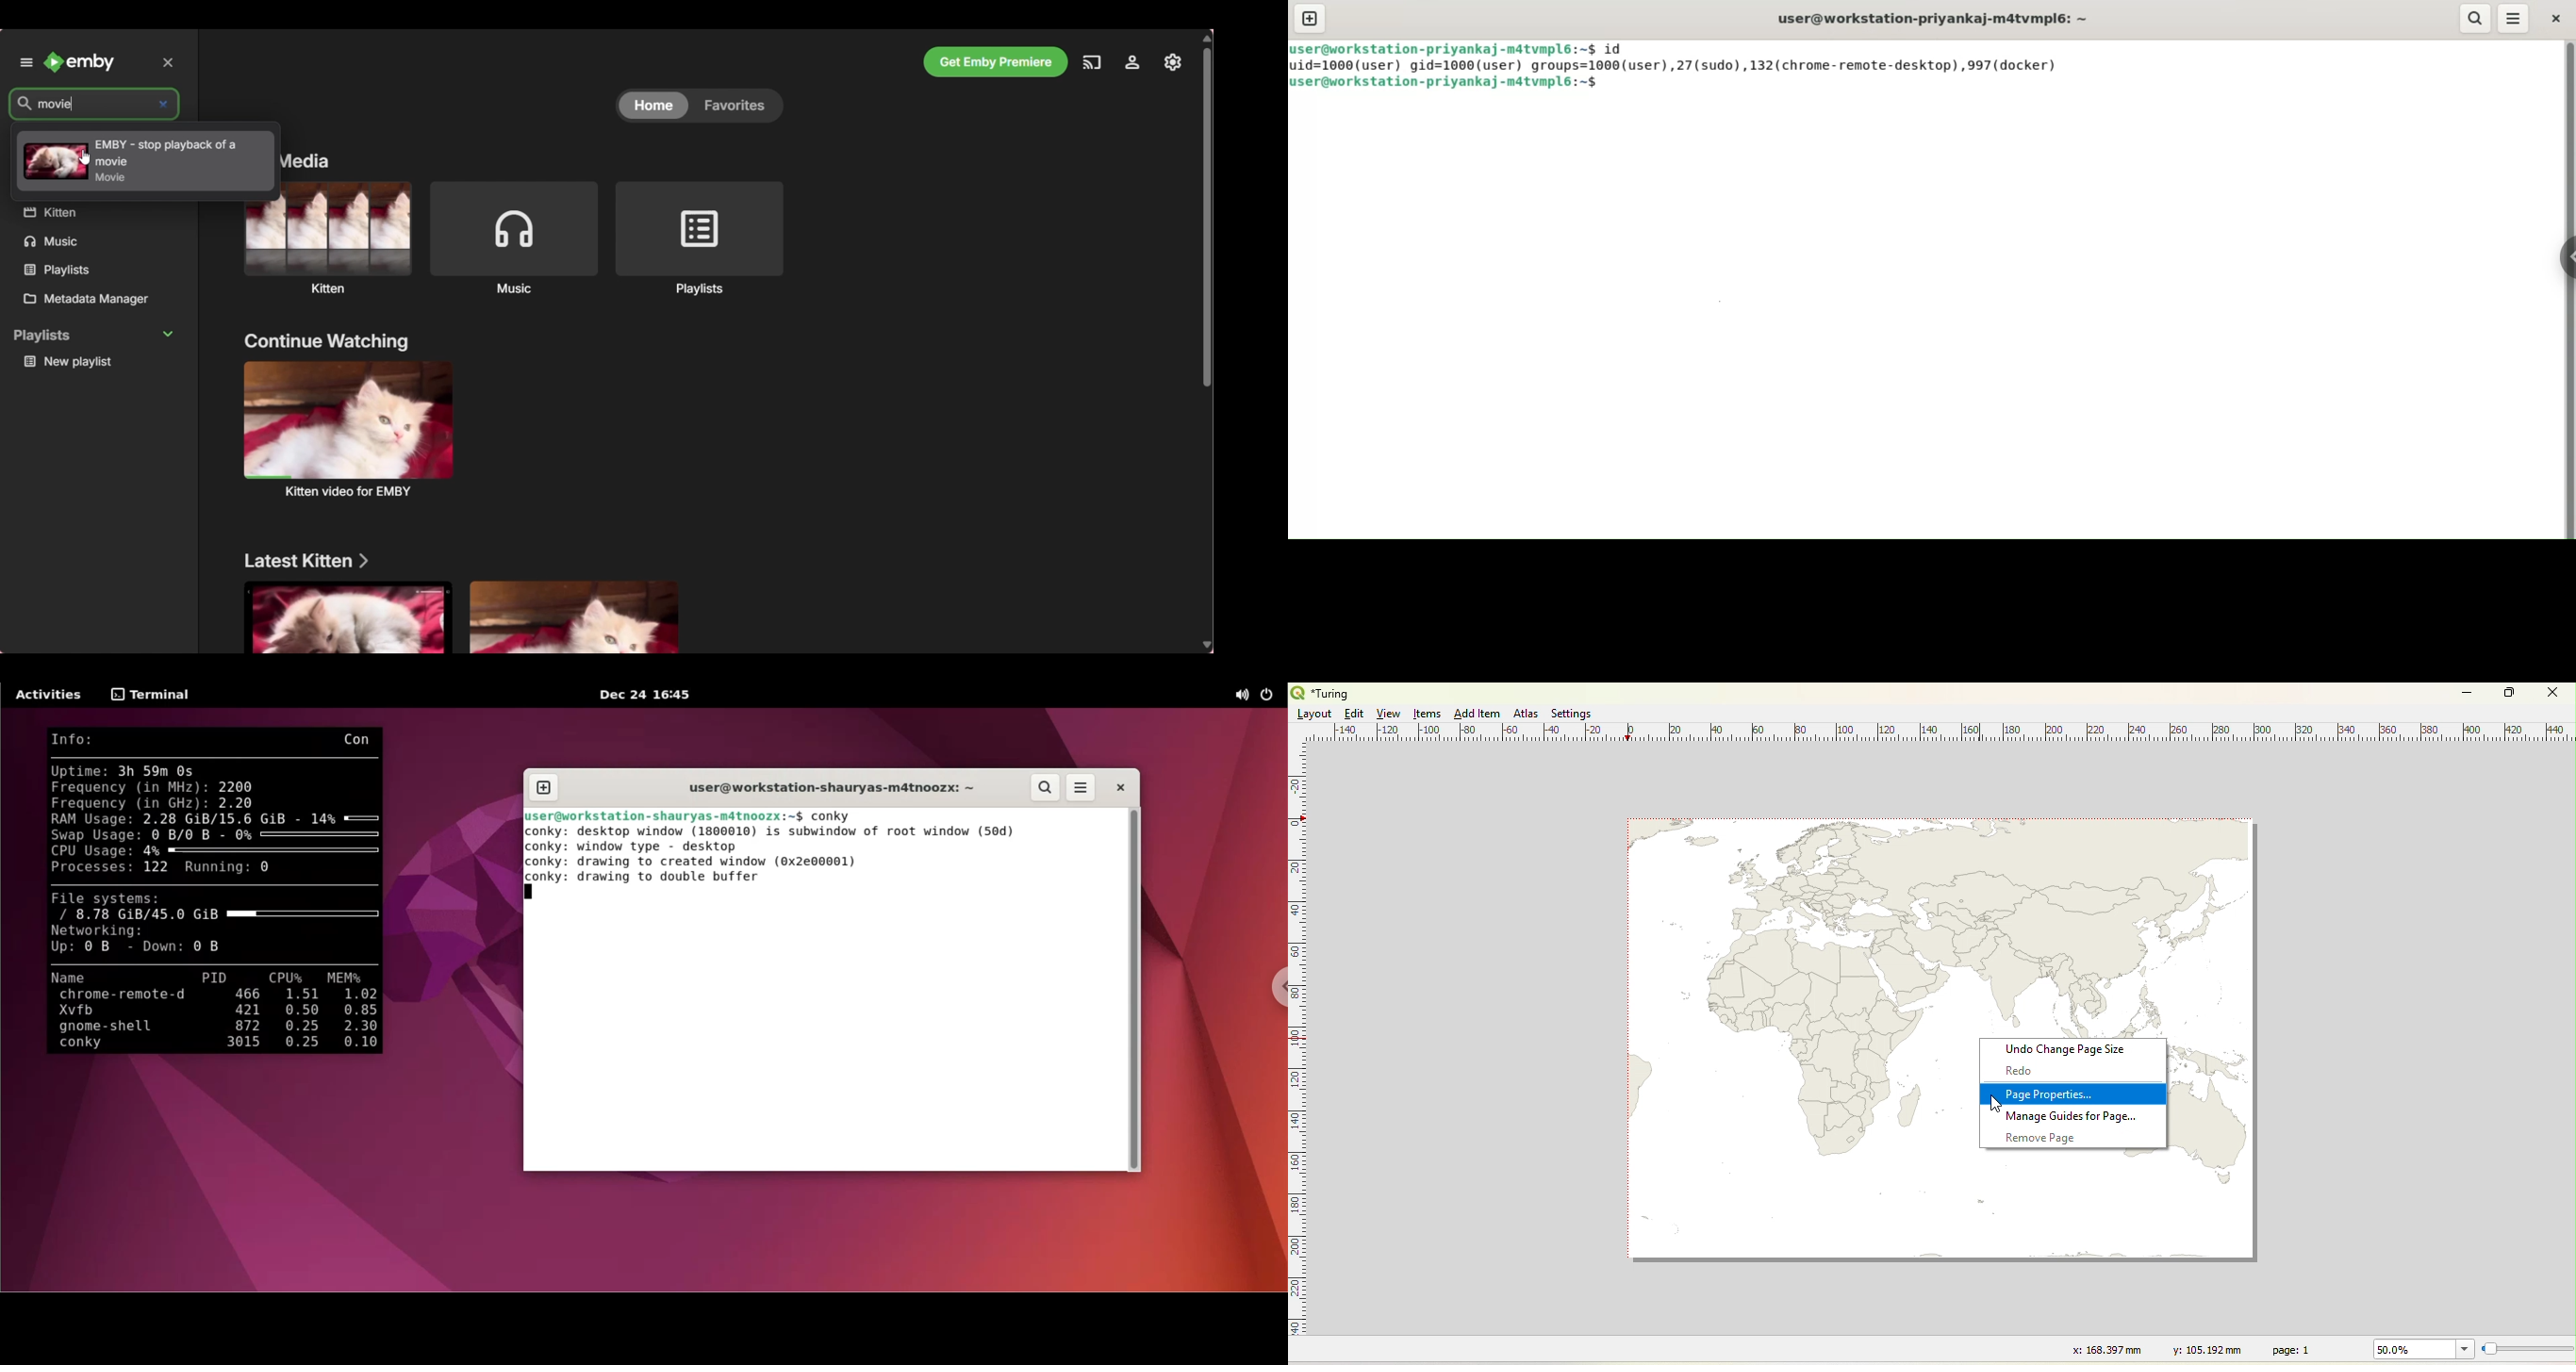  I want to click on Favorites, so click(737, 107).